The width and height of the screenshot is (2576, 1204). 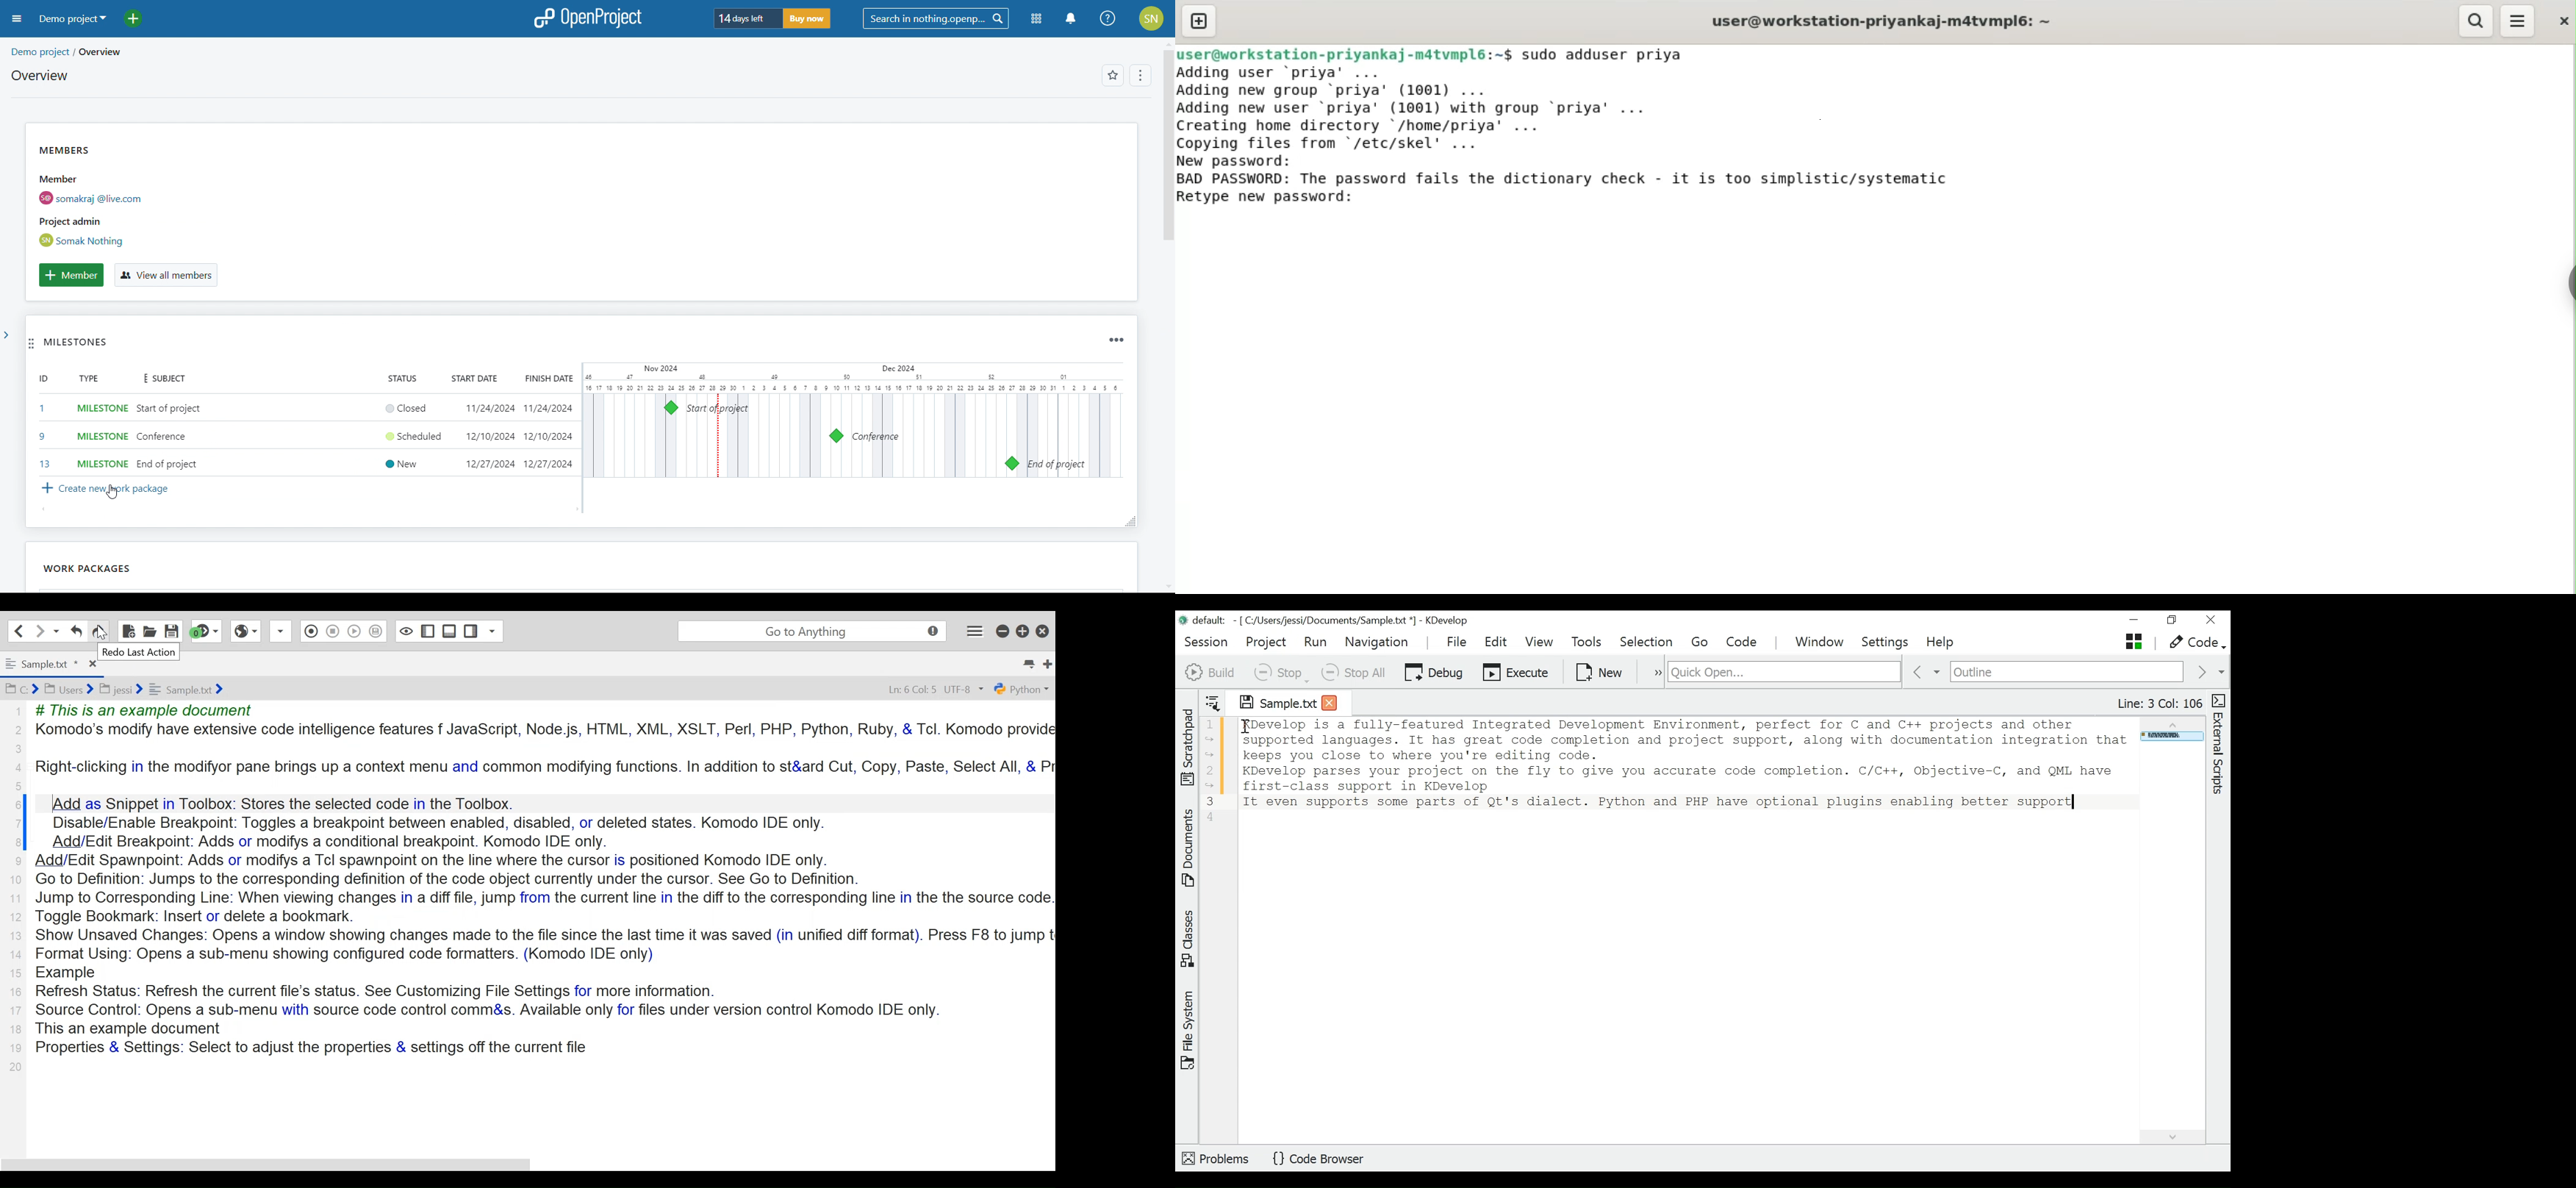 I want to click on Jump to next syntax checking result, so click(x=206, y=631).